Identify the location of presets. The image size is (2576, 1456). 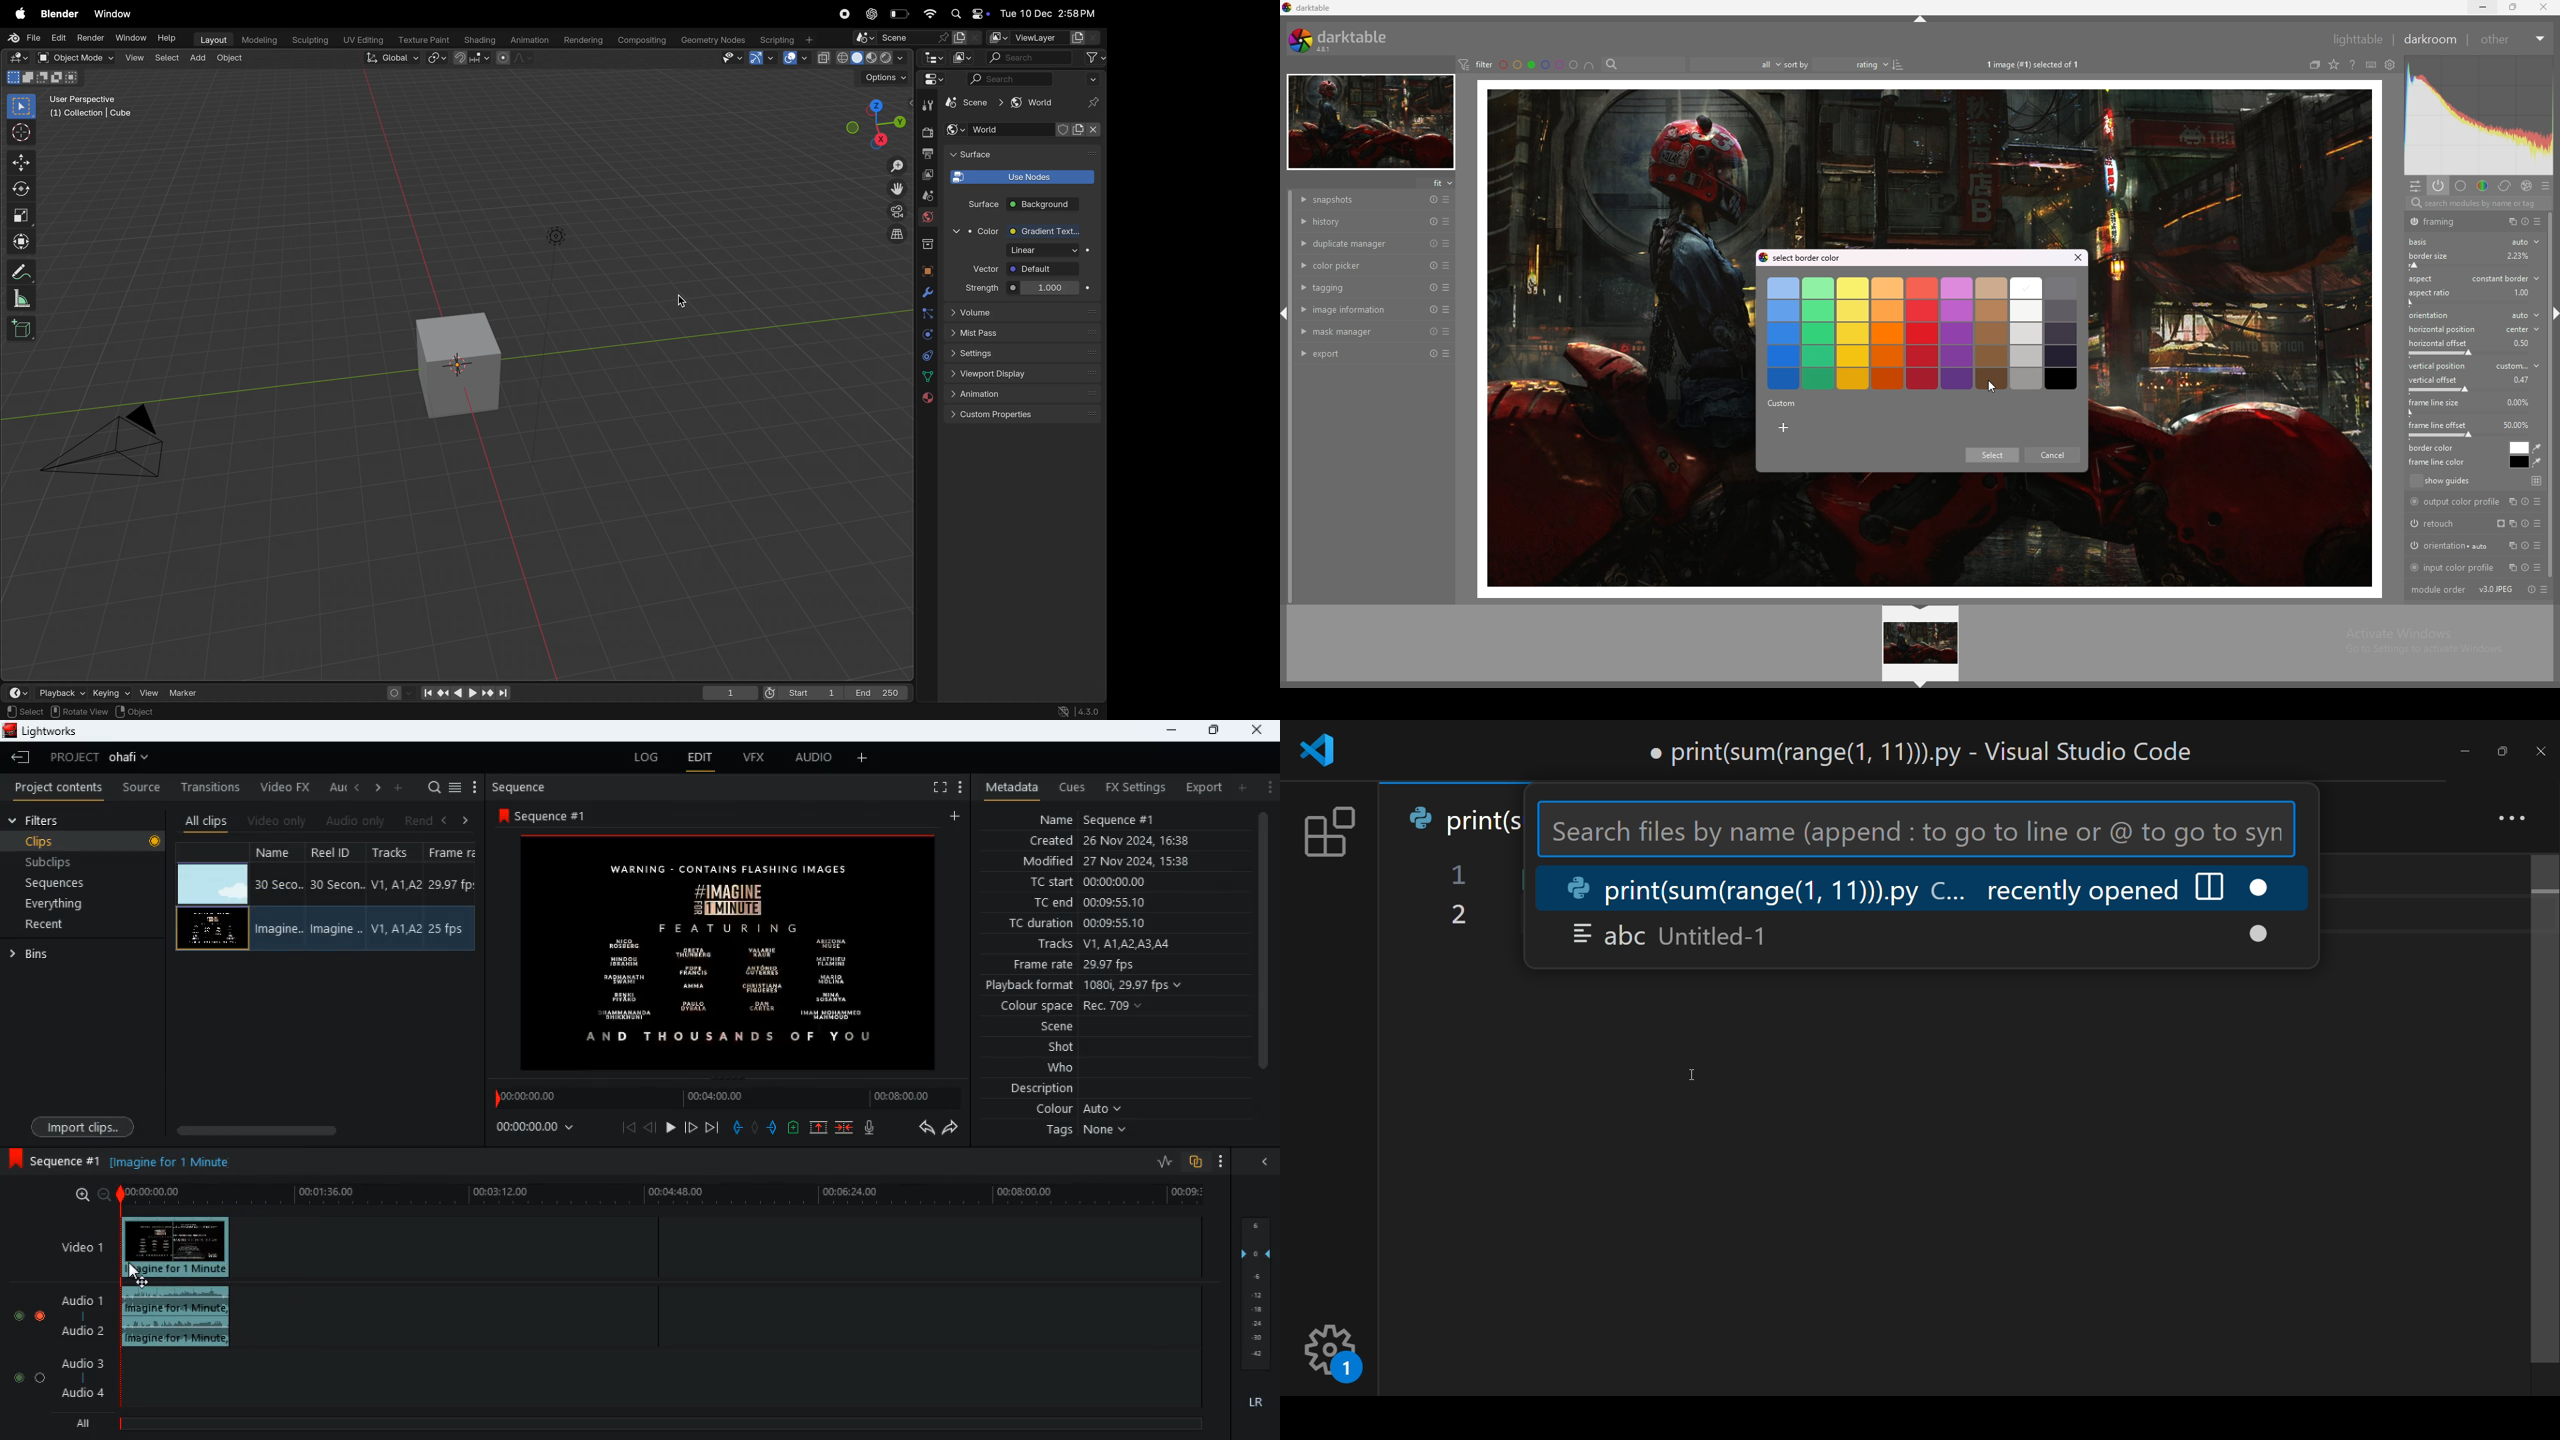
(1448, 265).